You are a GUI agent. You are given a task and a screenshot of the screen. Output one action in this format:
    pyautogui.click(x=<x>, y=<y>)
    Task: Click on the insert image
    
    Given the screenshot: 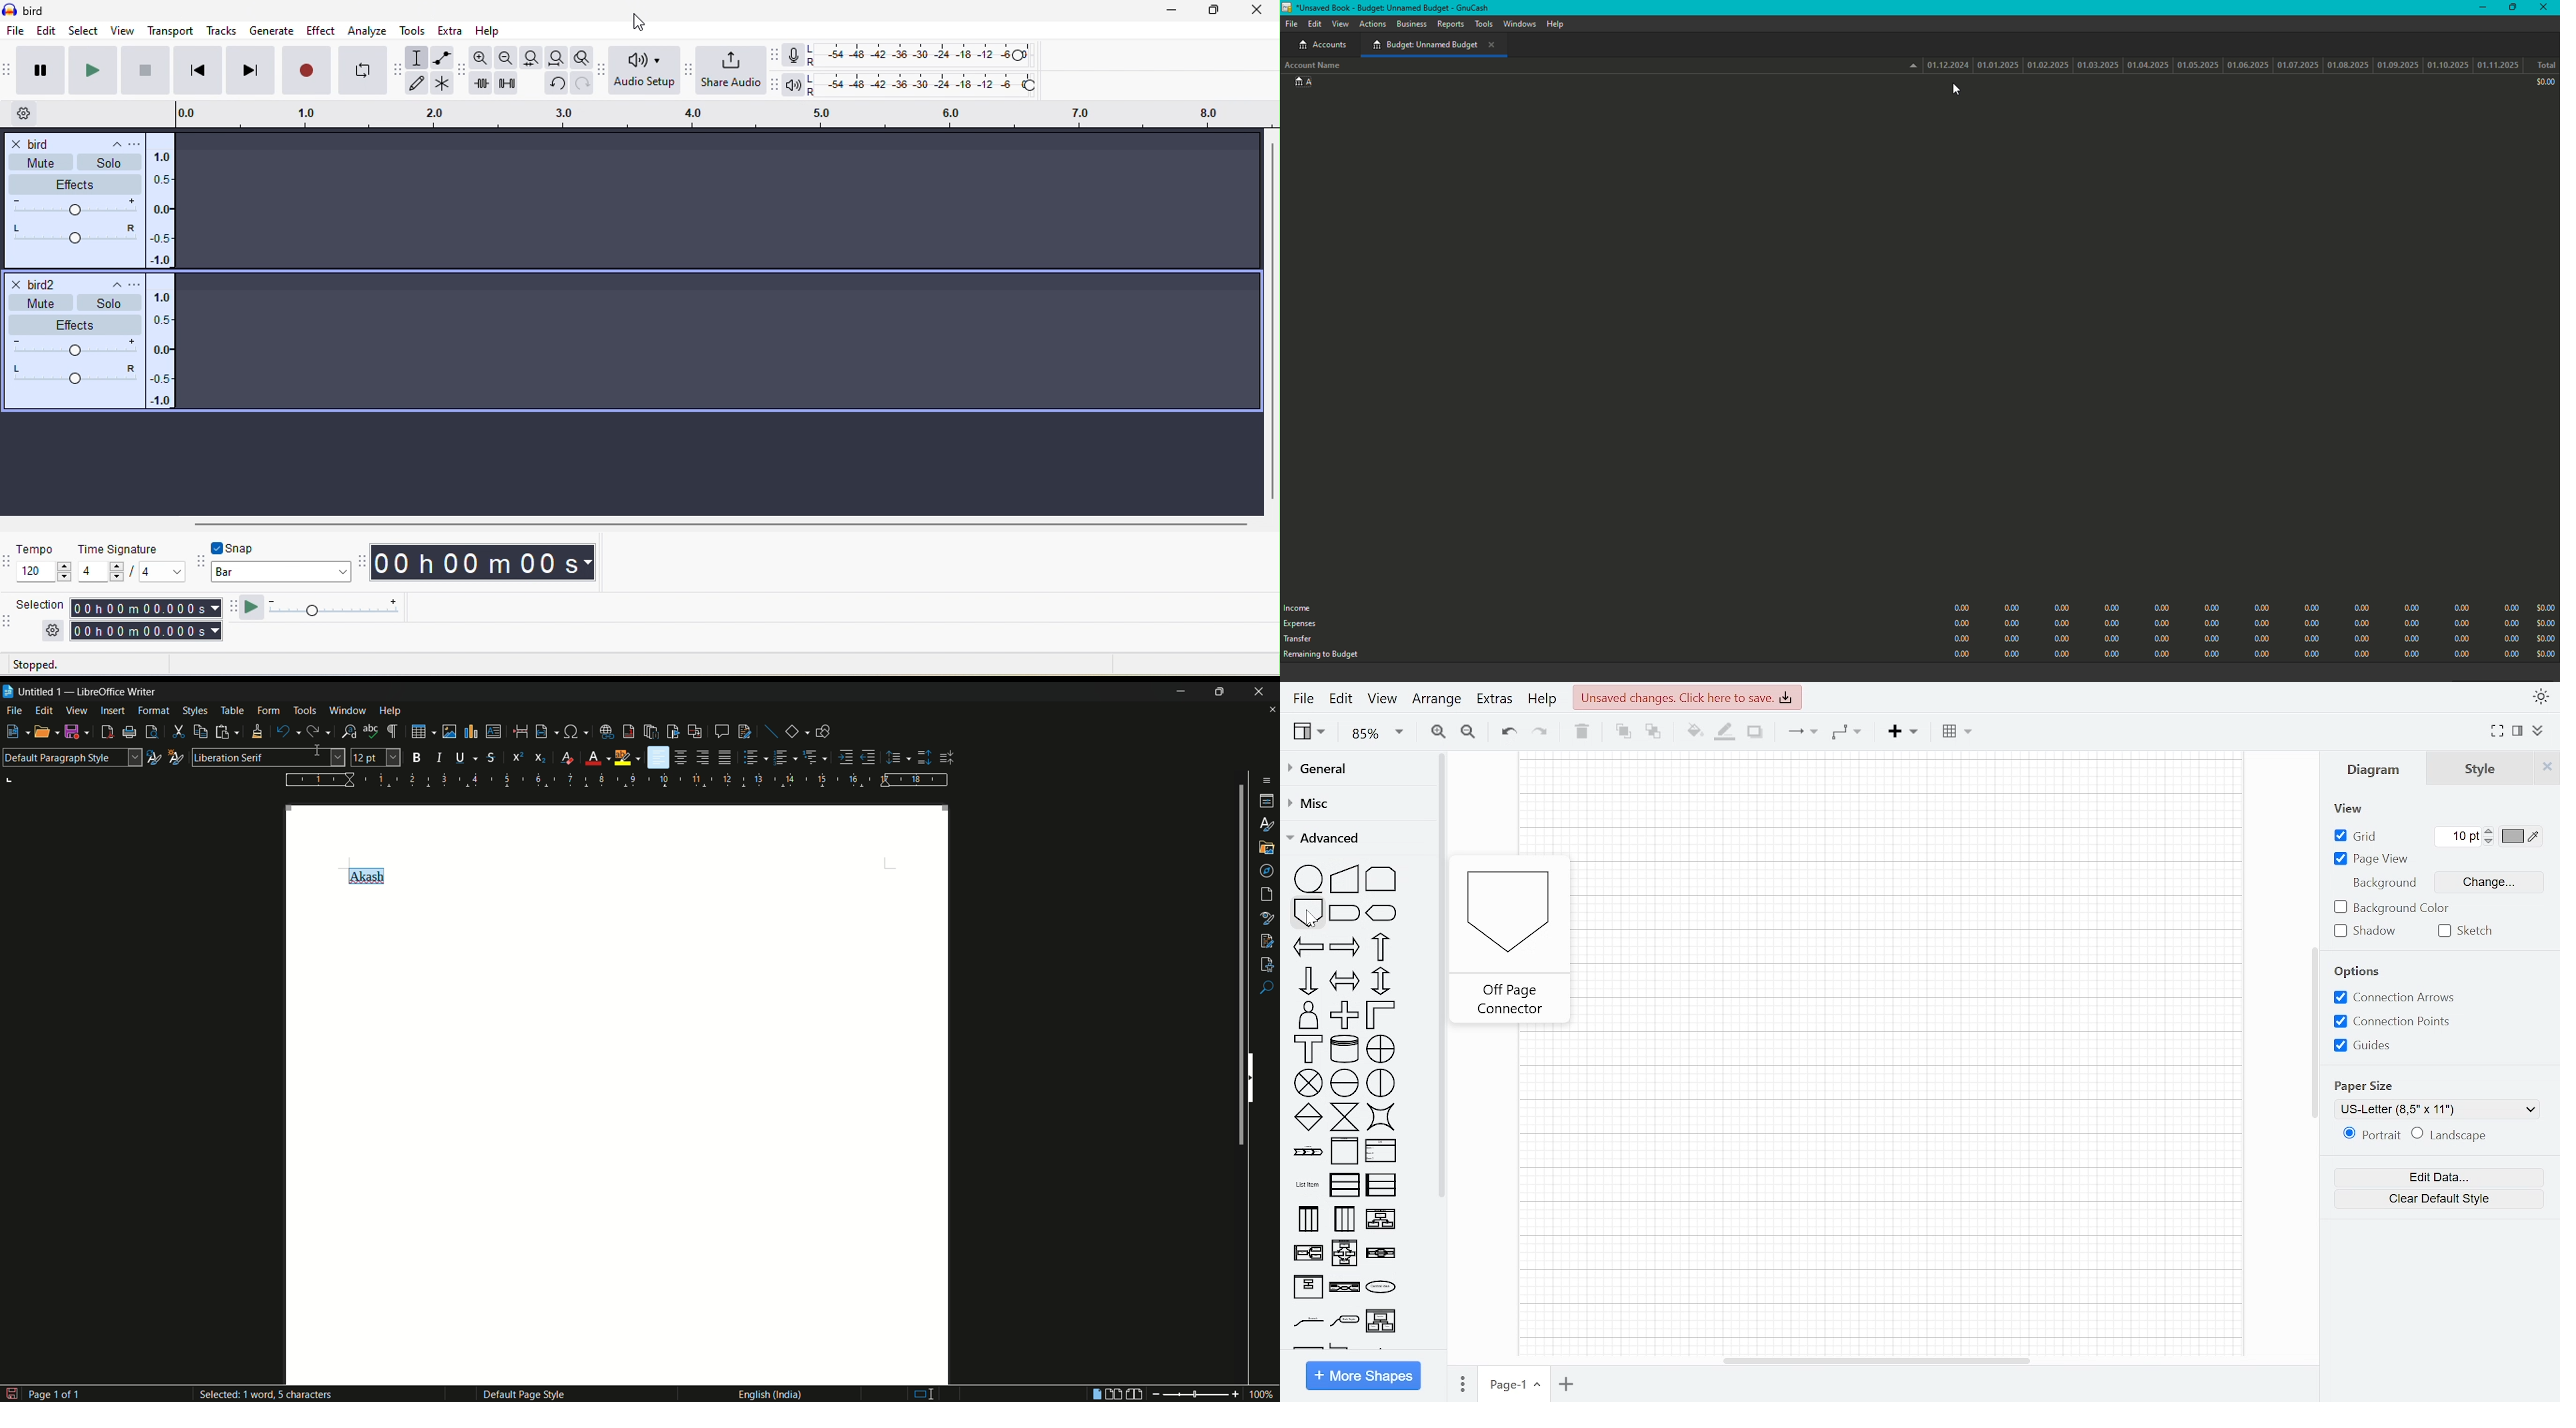 What is the action you would take?
    pyautogui.click(x=449, y=732)
    